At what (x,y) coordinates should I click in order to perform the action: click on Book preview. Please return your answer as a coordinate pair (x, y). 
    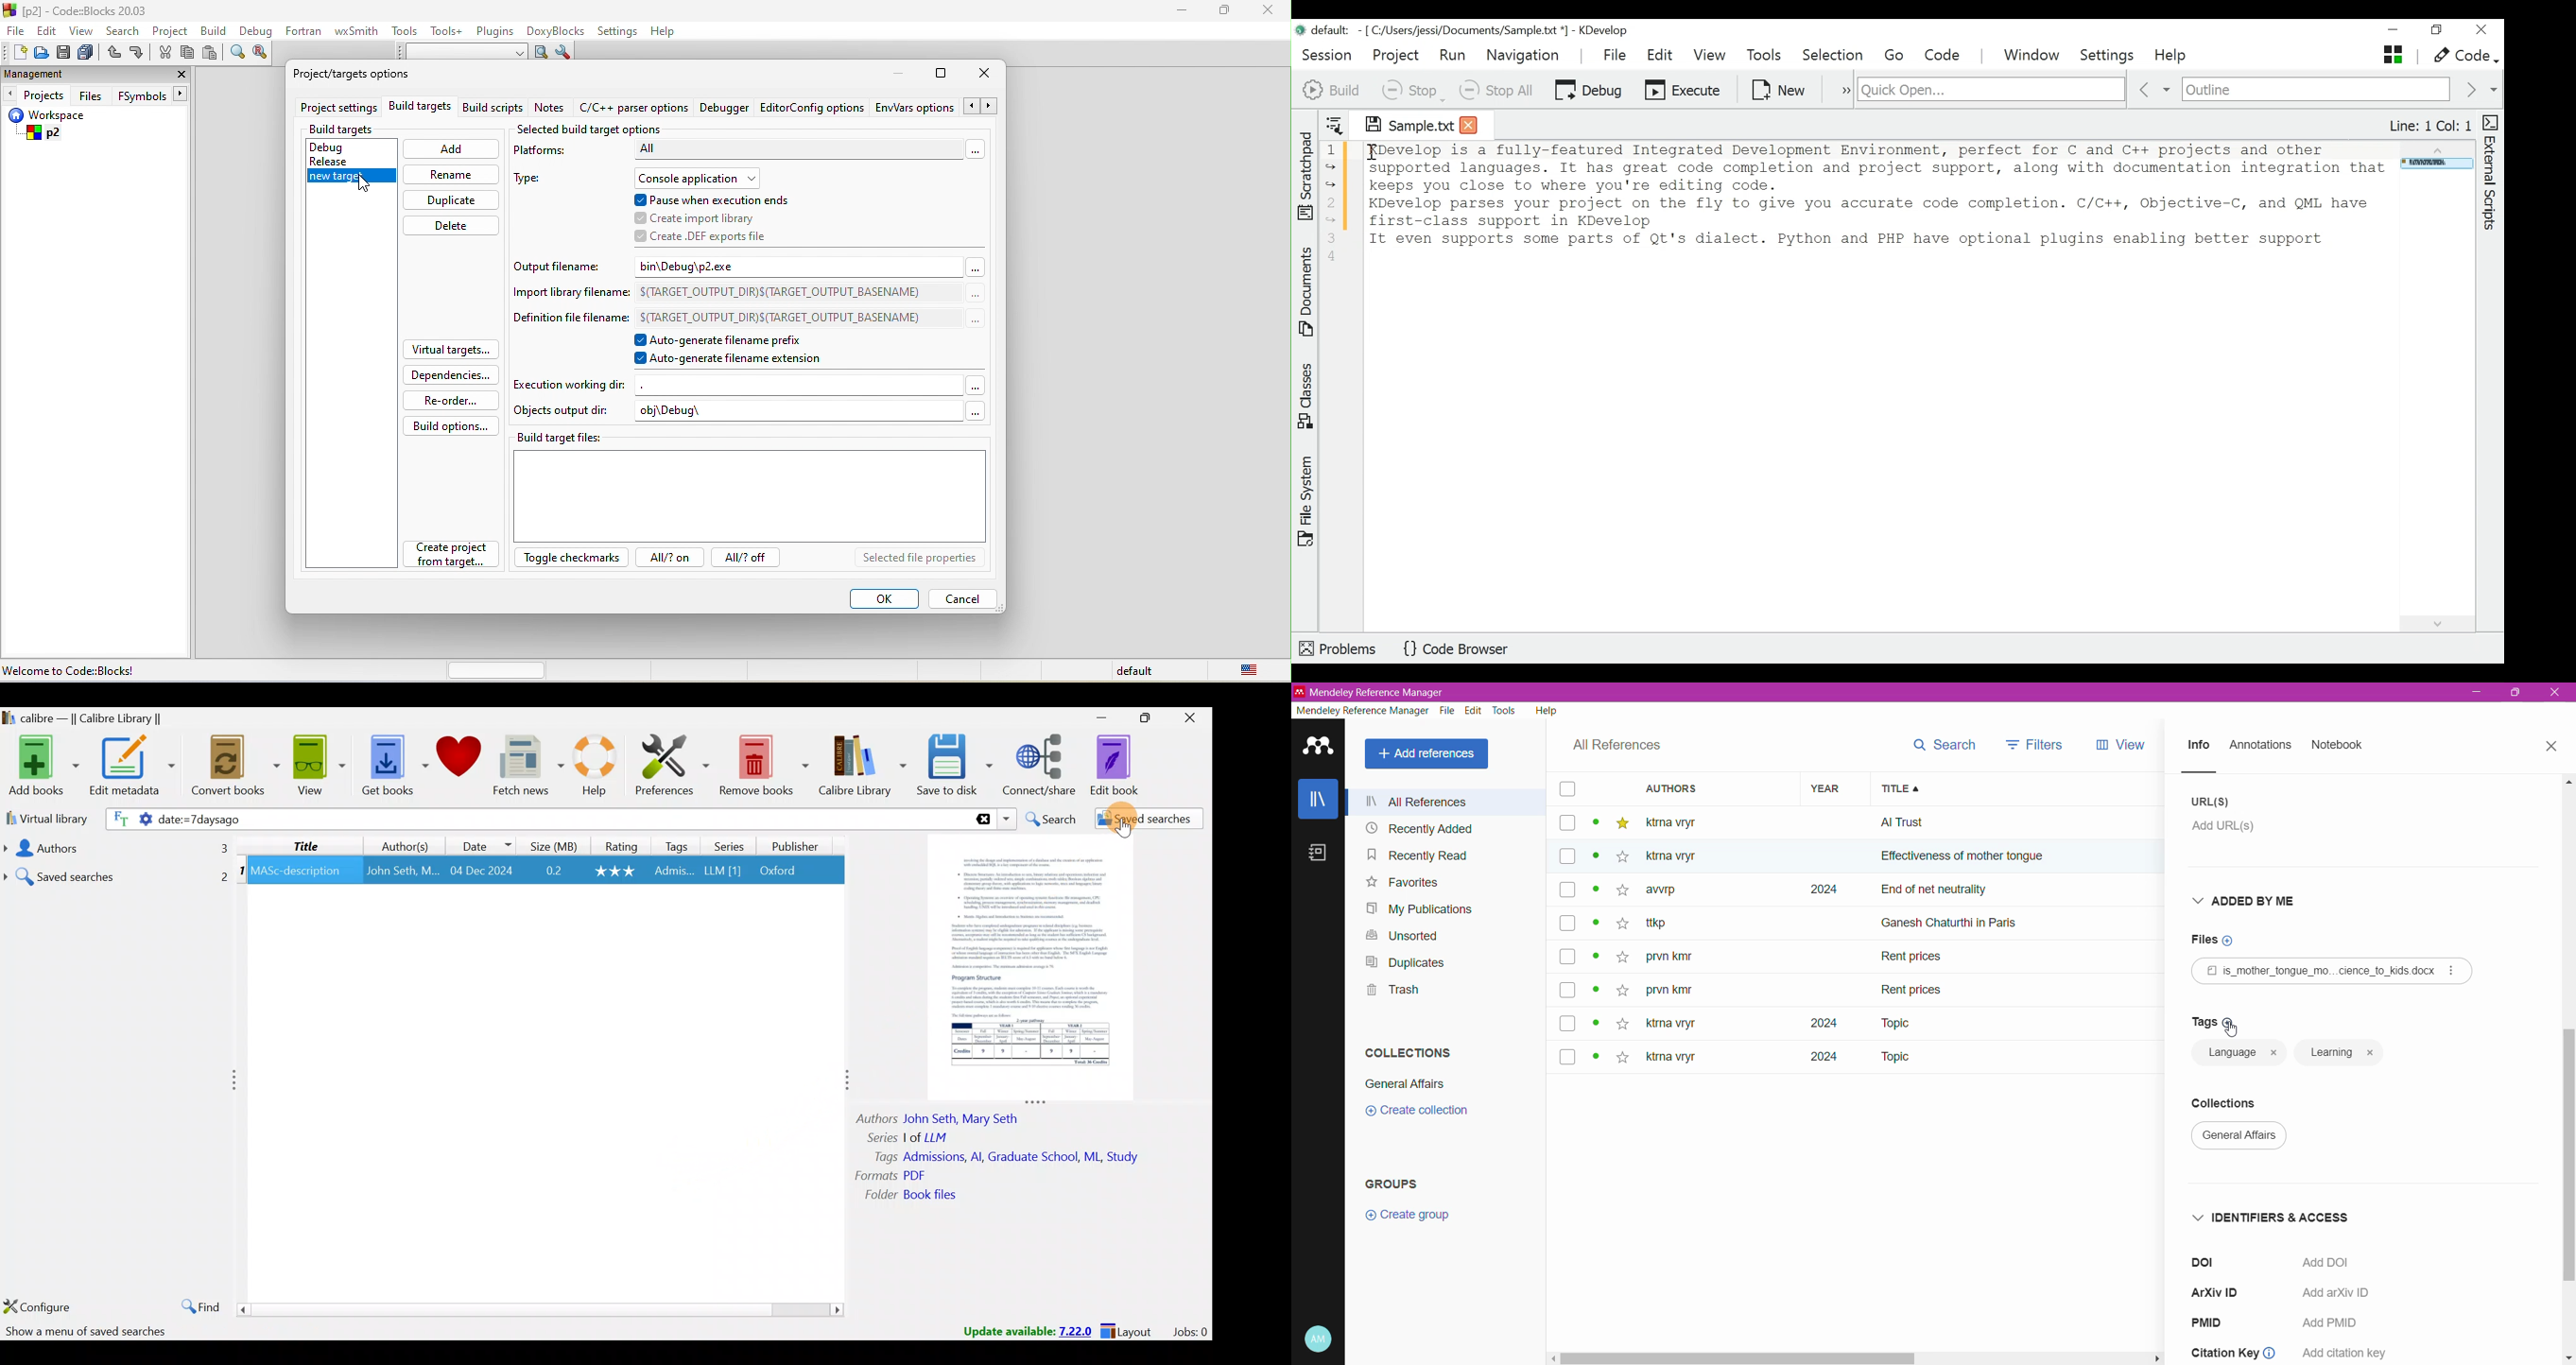
    Looking at the image, I should click on (1036, 968).